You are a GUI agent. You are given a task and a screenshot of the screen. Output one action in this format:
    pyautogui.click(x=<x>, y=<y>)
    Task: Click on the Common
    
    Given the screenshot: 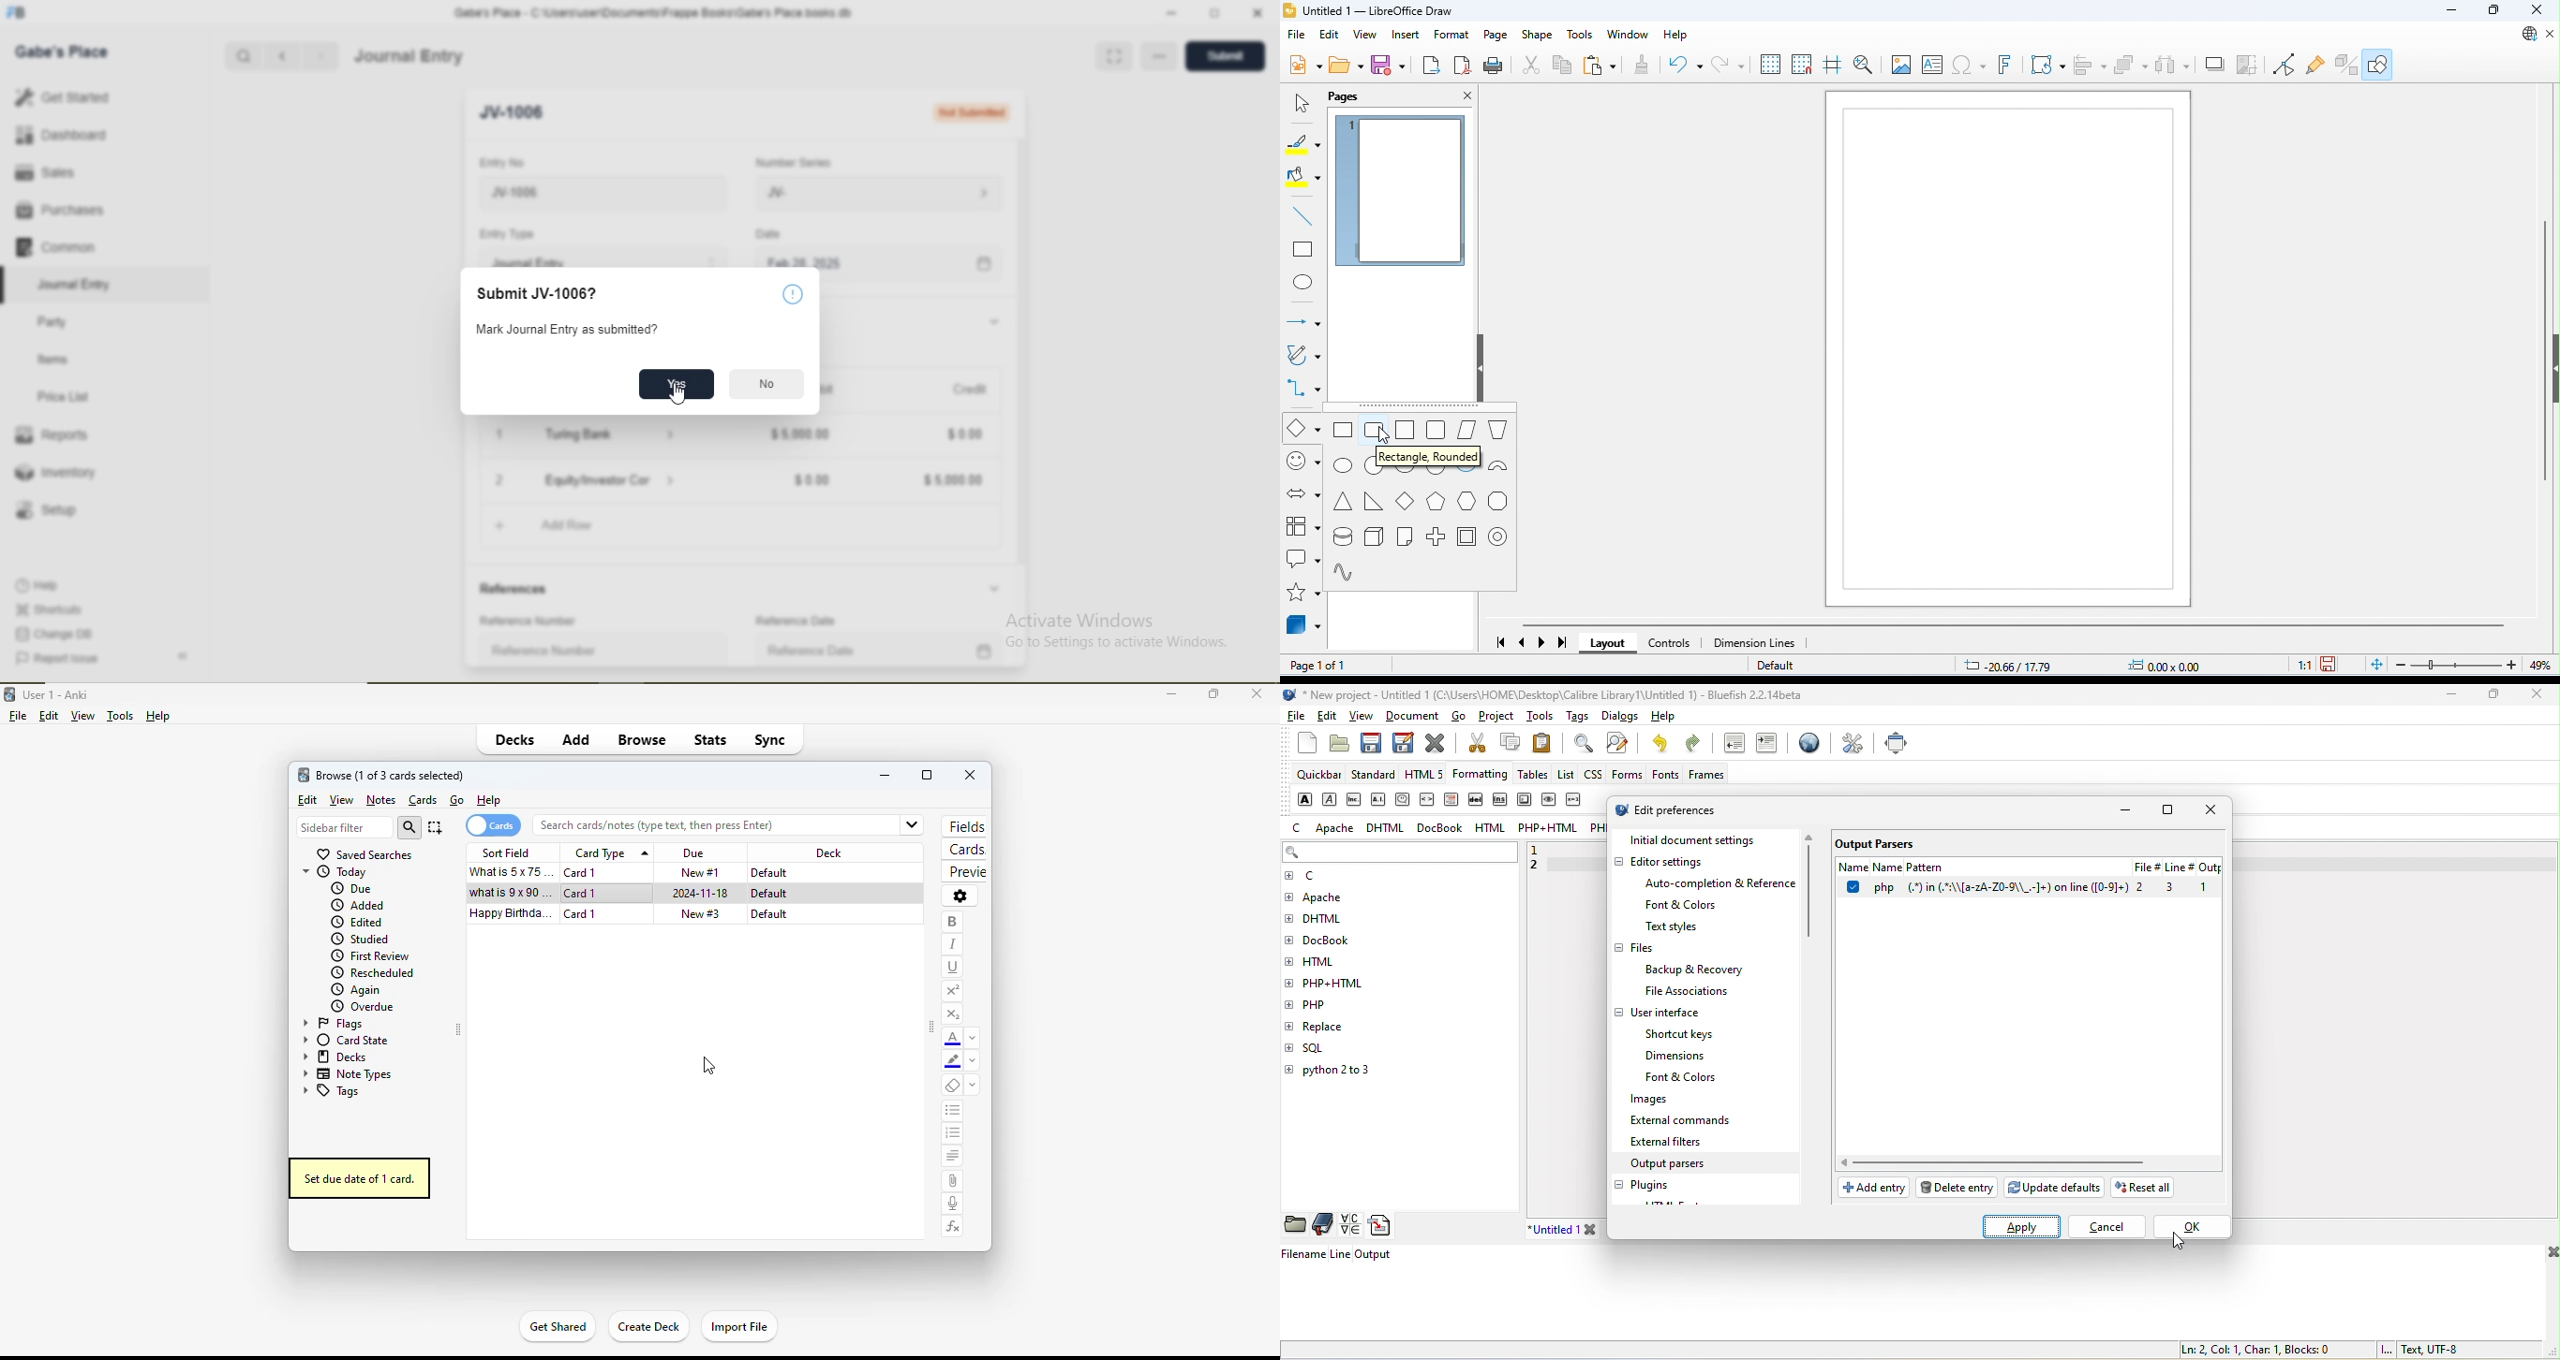 What is the action you would take?
    pyautogui.click(x=54, y=246)
    